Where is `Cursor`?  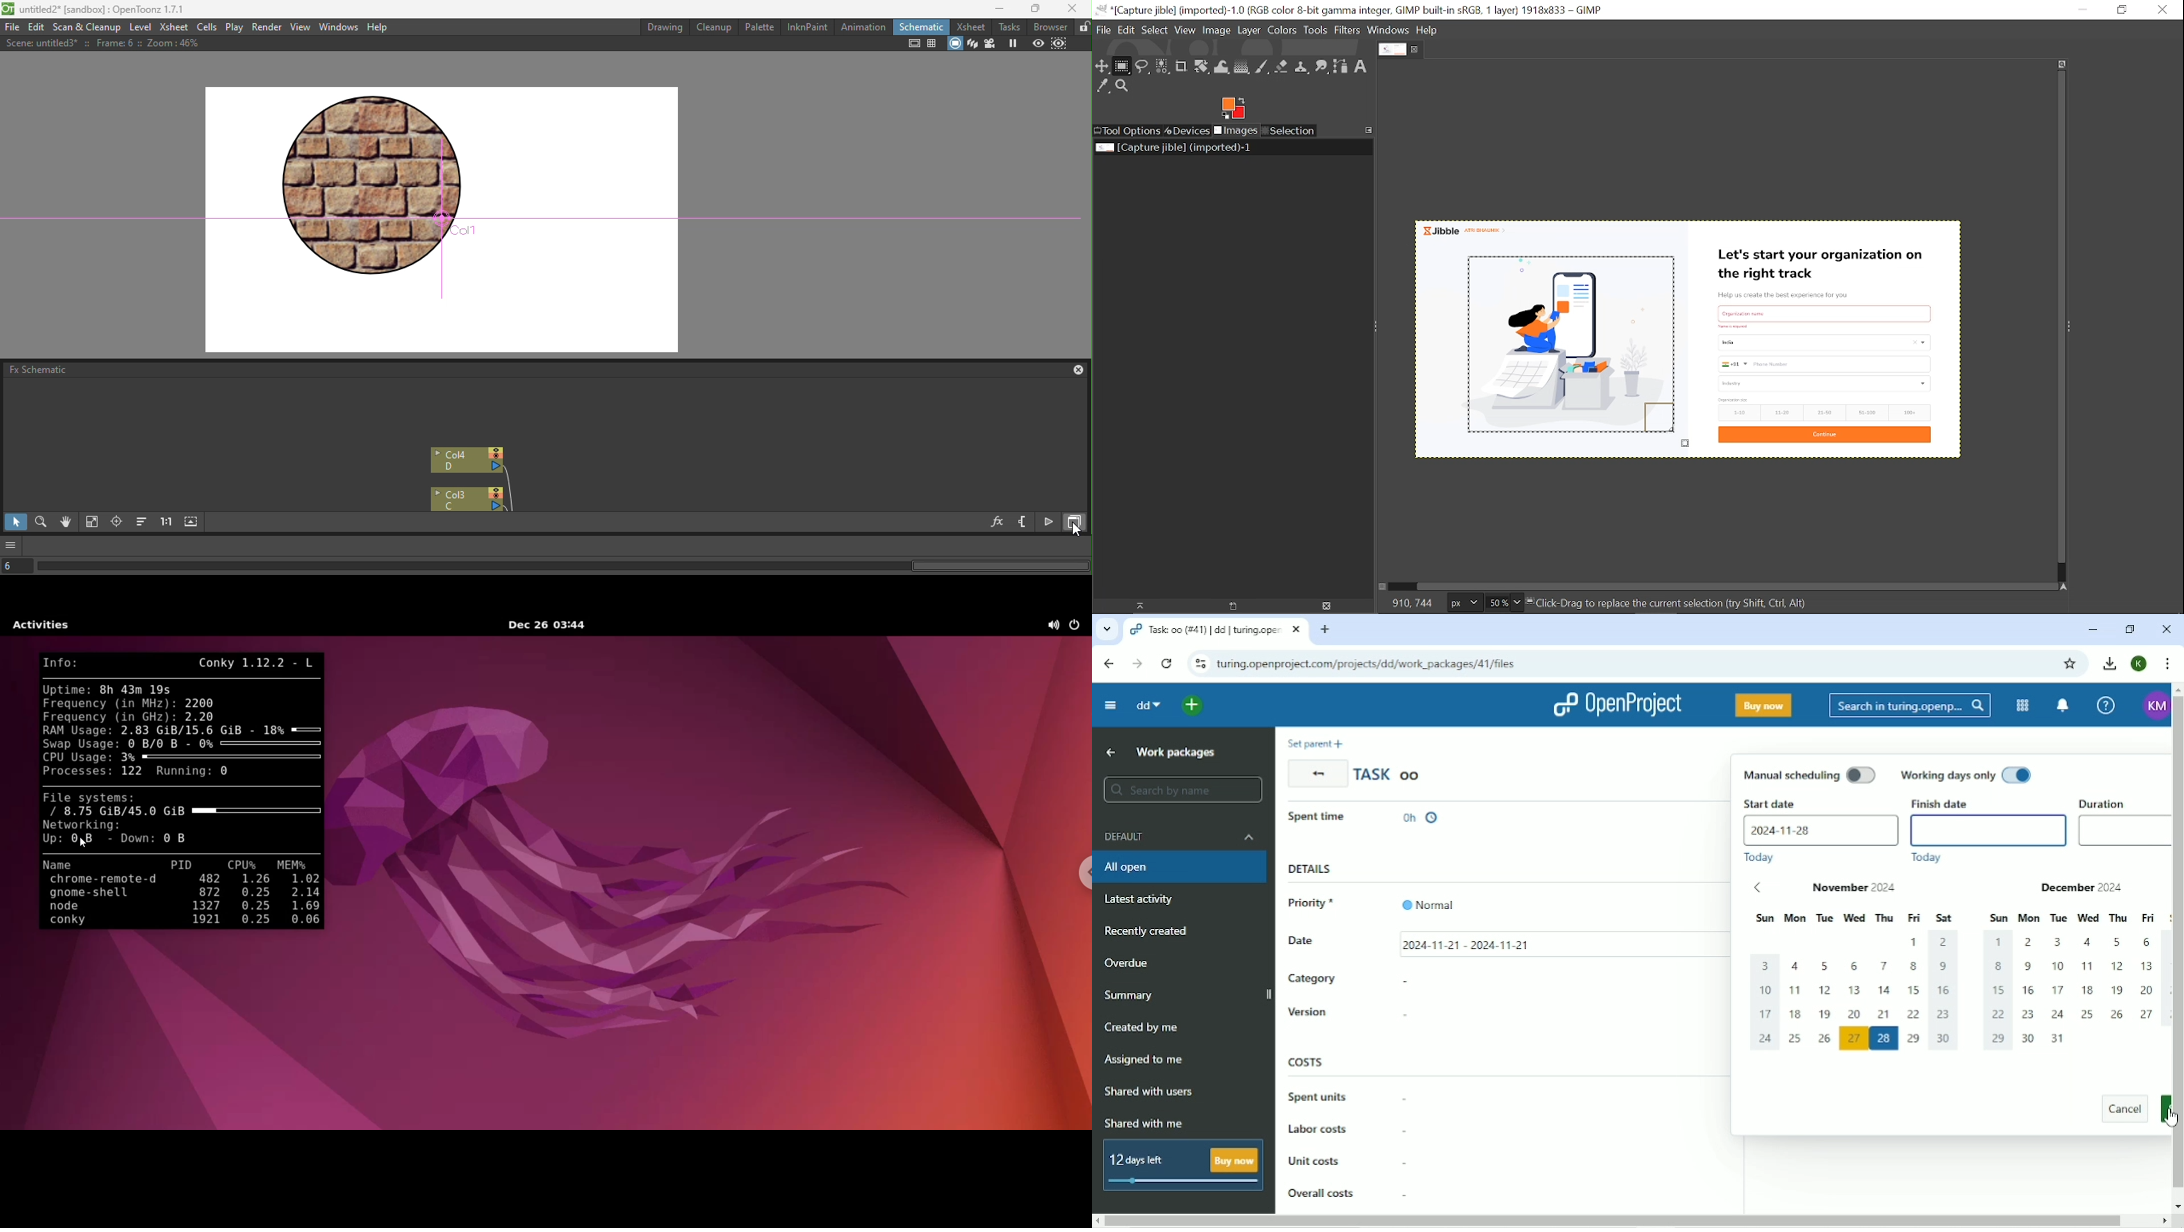 Cursor is located at coordinates (2169, 1119).